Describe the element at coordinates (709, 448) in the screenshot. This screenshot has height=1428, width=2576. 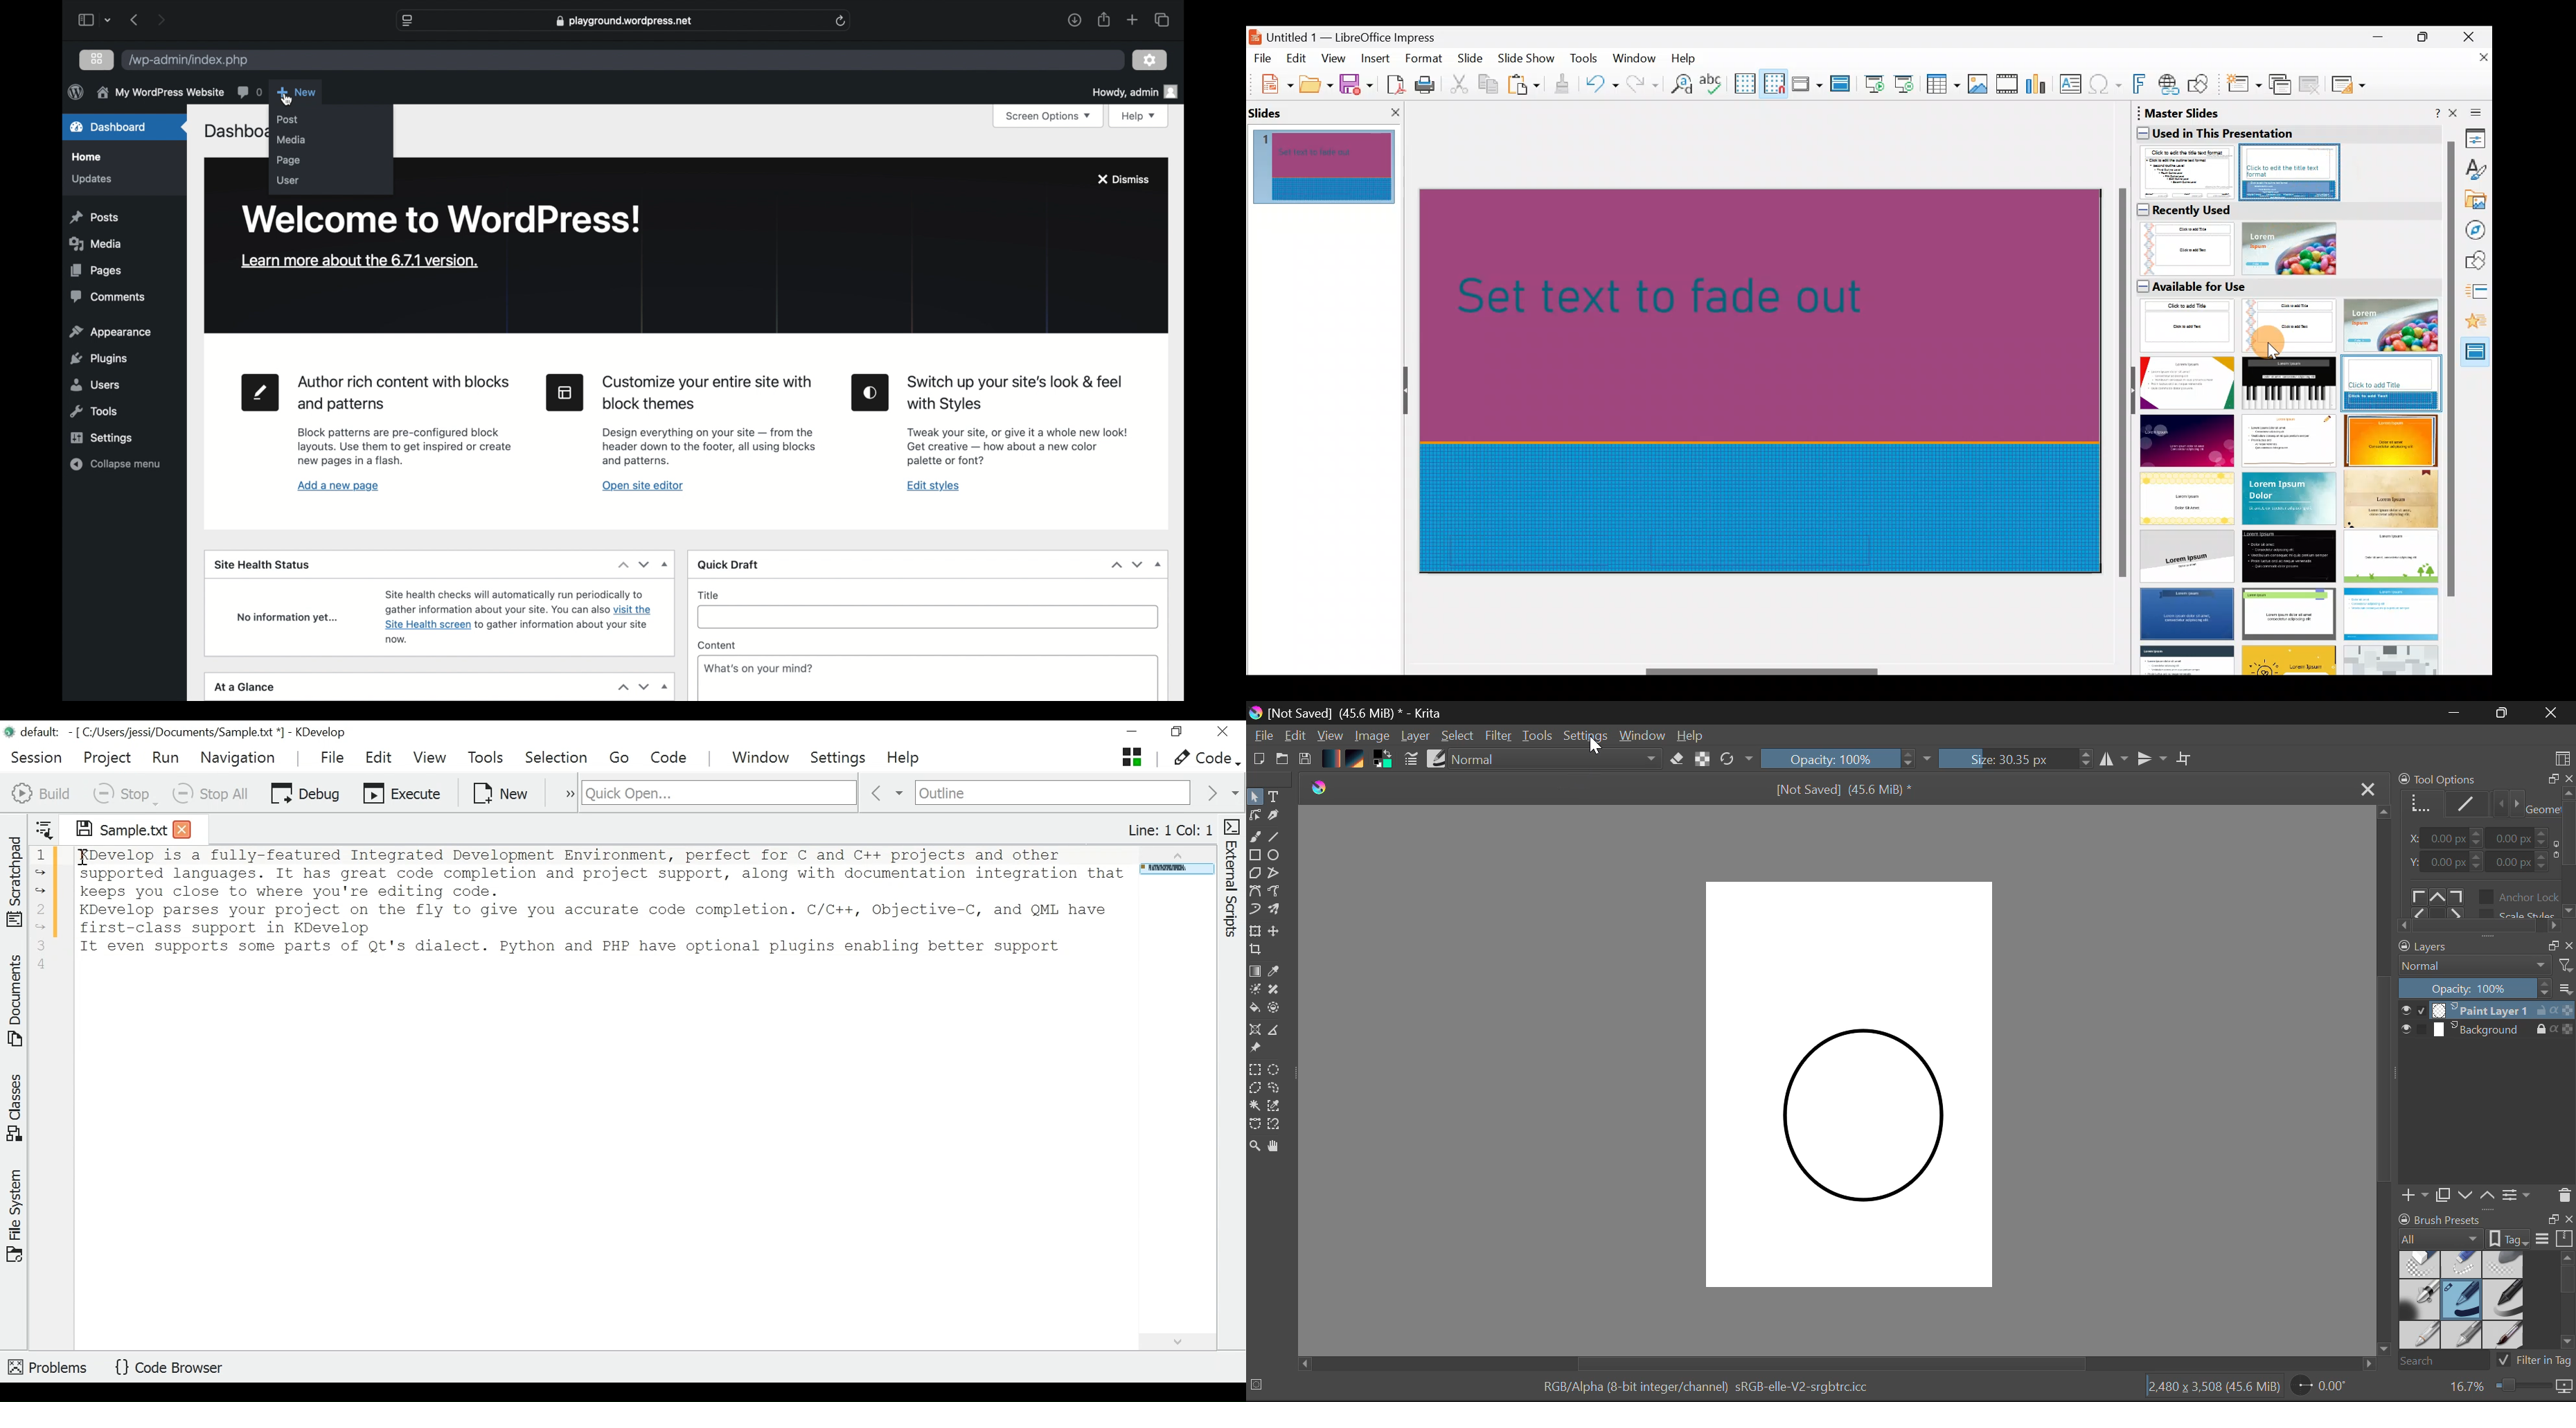
I see `site editor tool information` at that location.